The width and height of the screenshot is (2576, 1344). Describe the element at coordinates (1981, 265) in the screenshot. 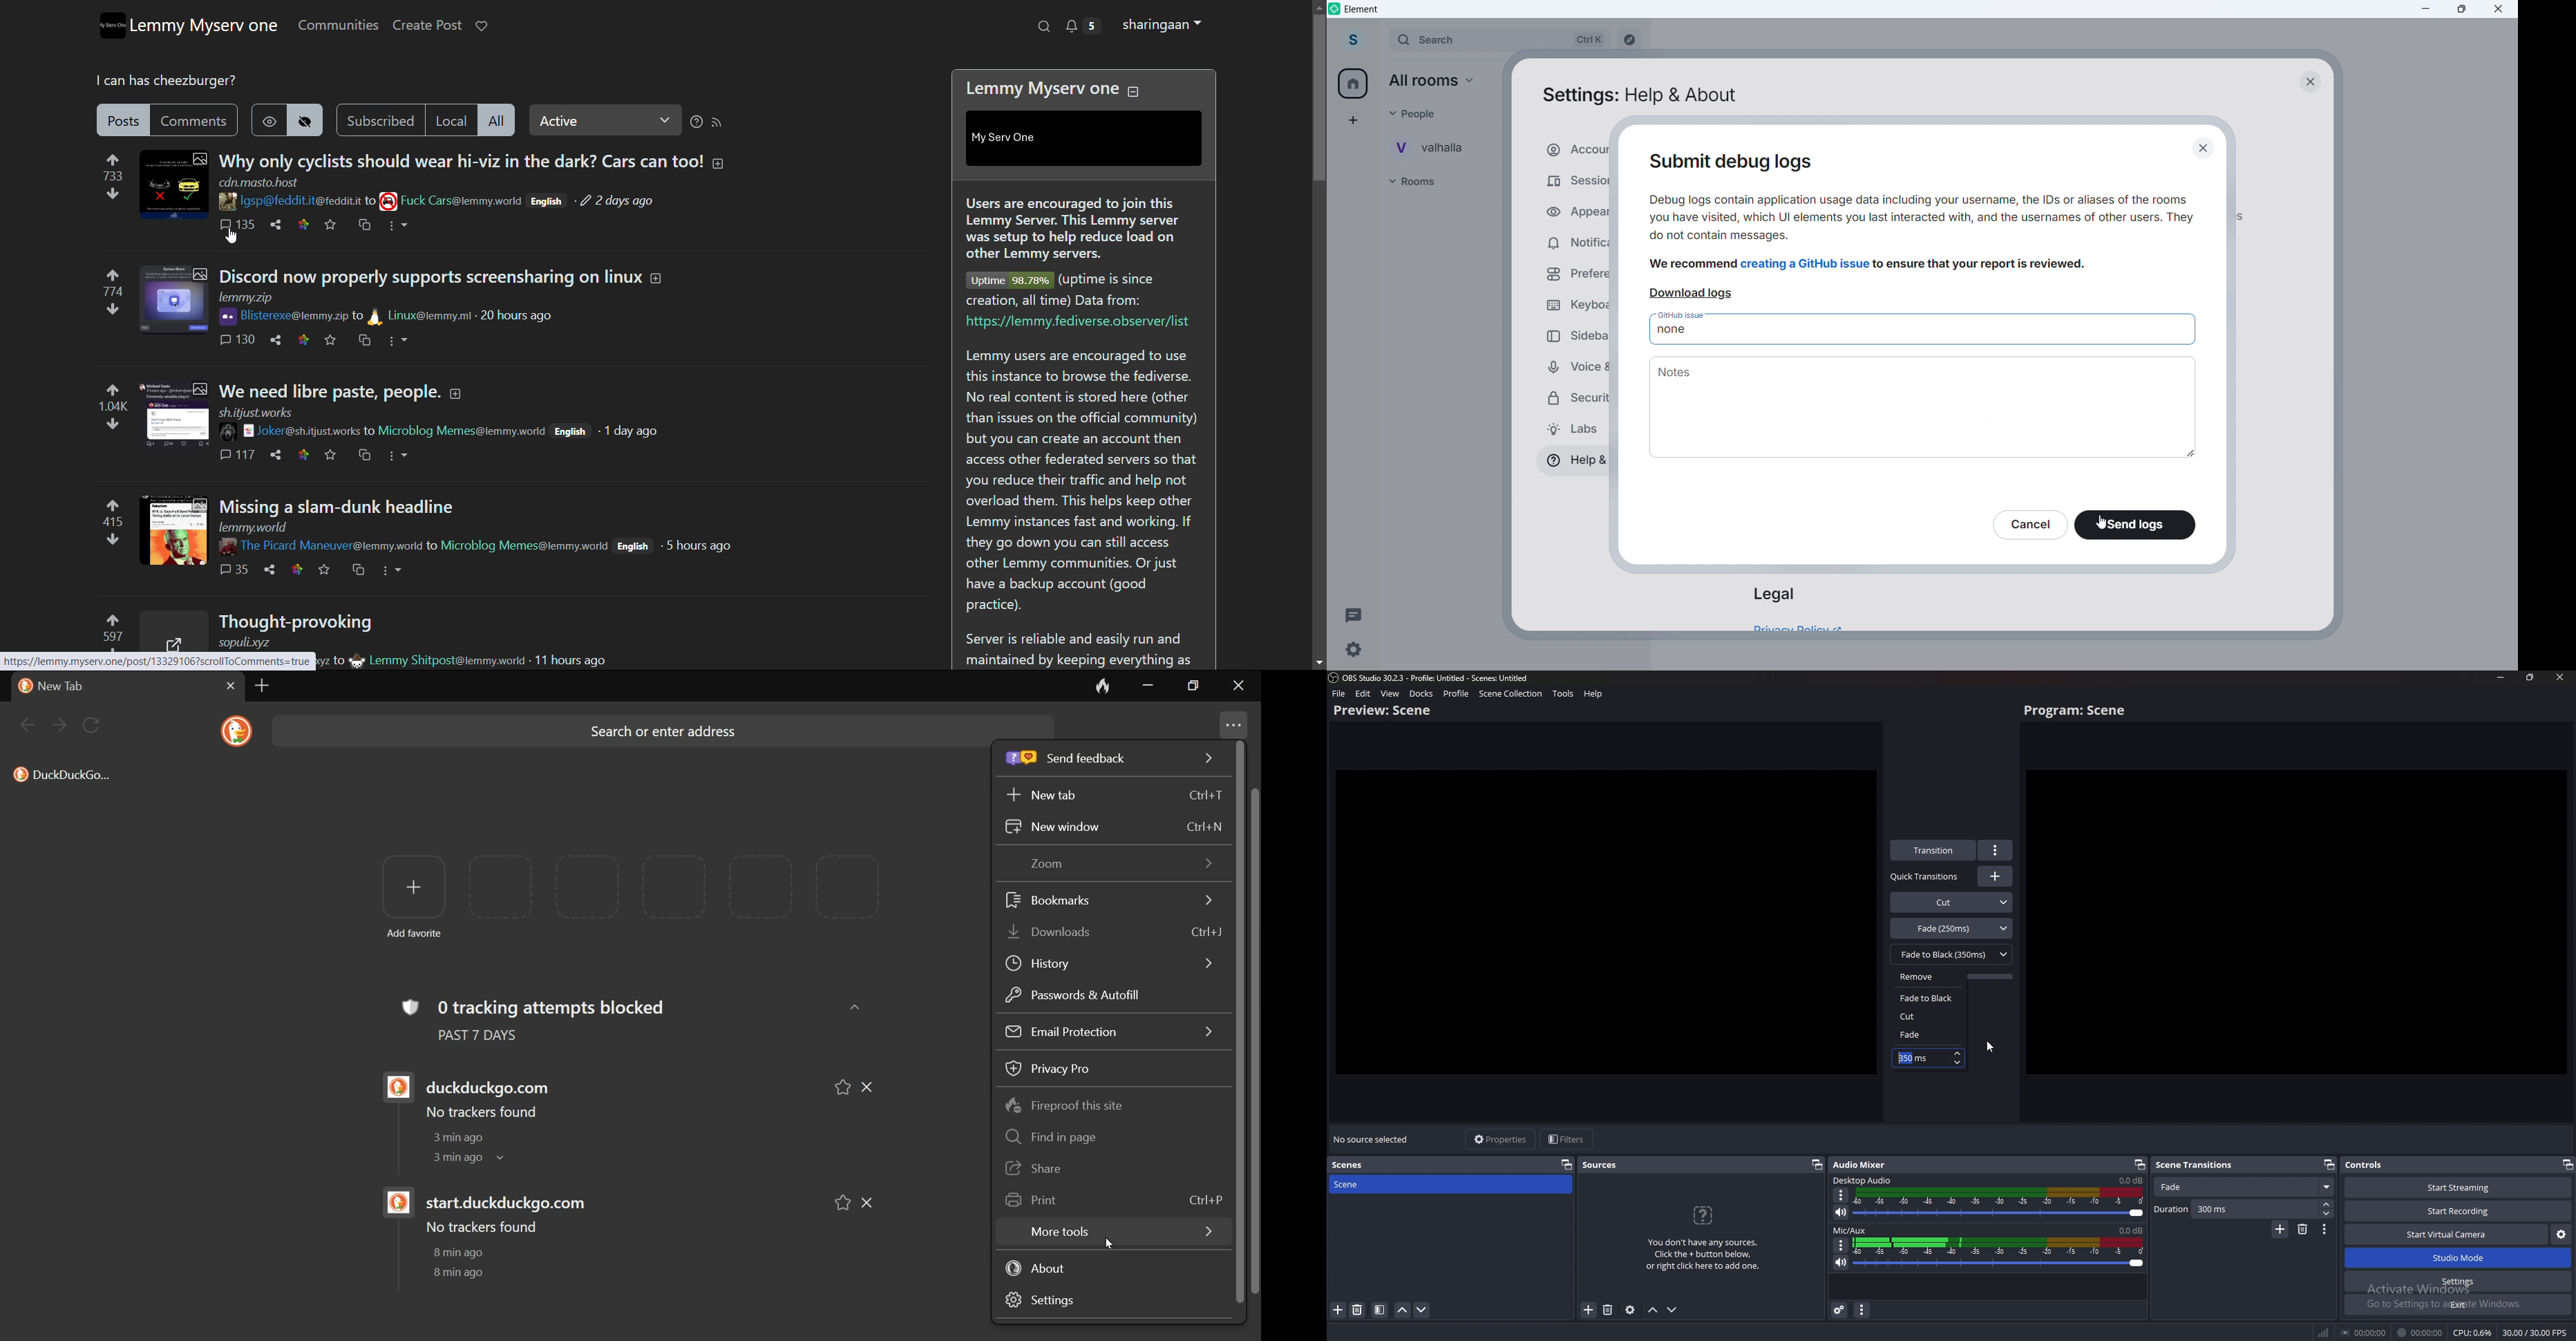

I see `to ensure that your report is reviewed.` at that location.